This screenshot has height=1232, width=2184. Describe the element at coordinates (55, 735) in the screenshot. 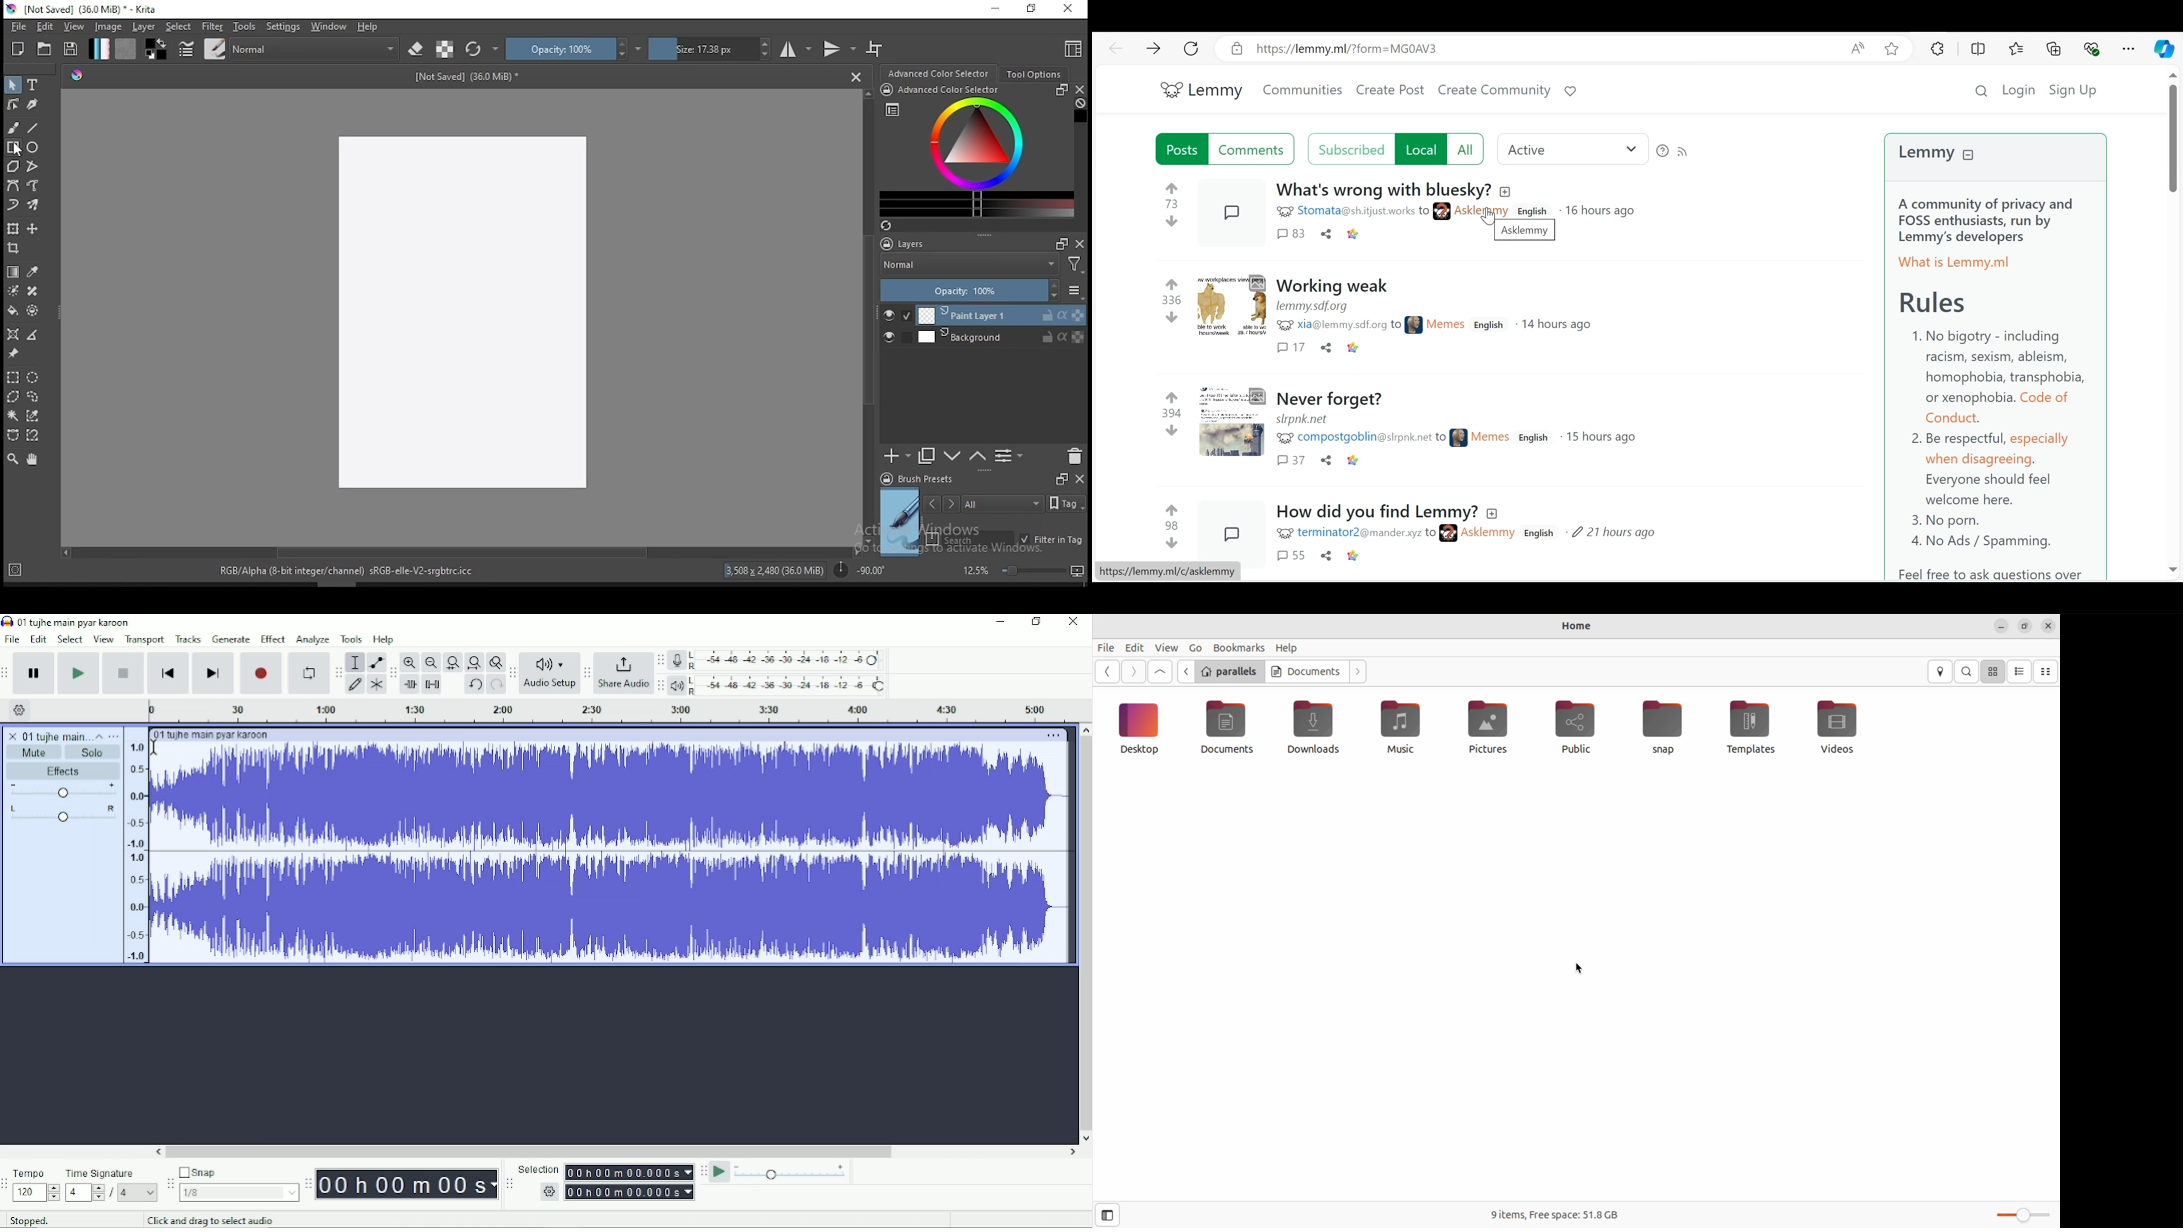

I see `01 tujhe main` at that location.